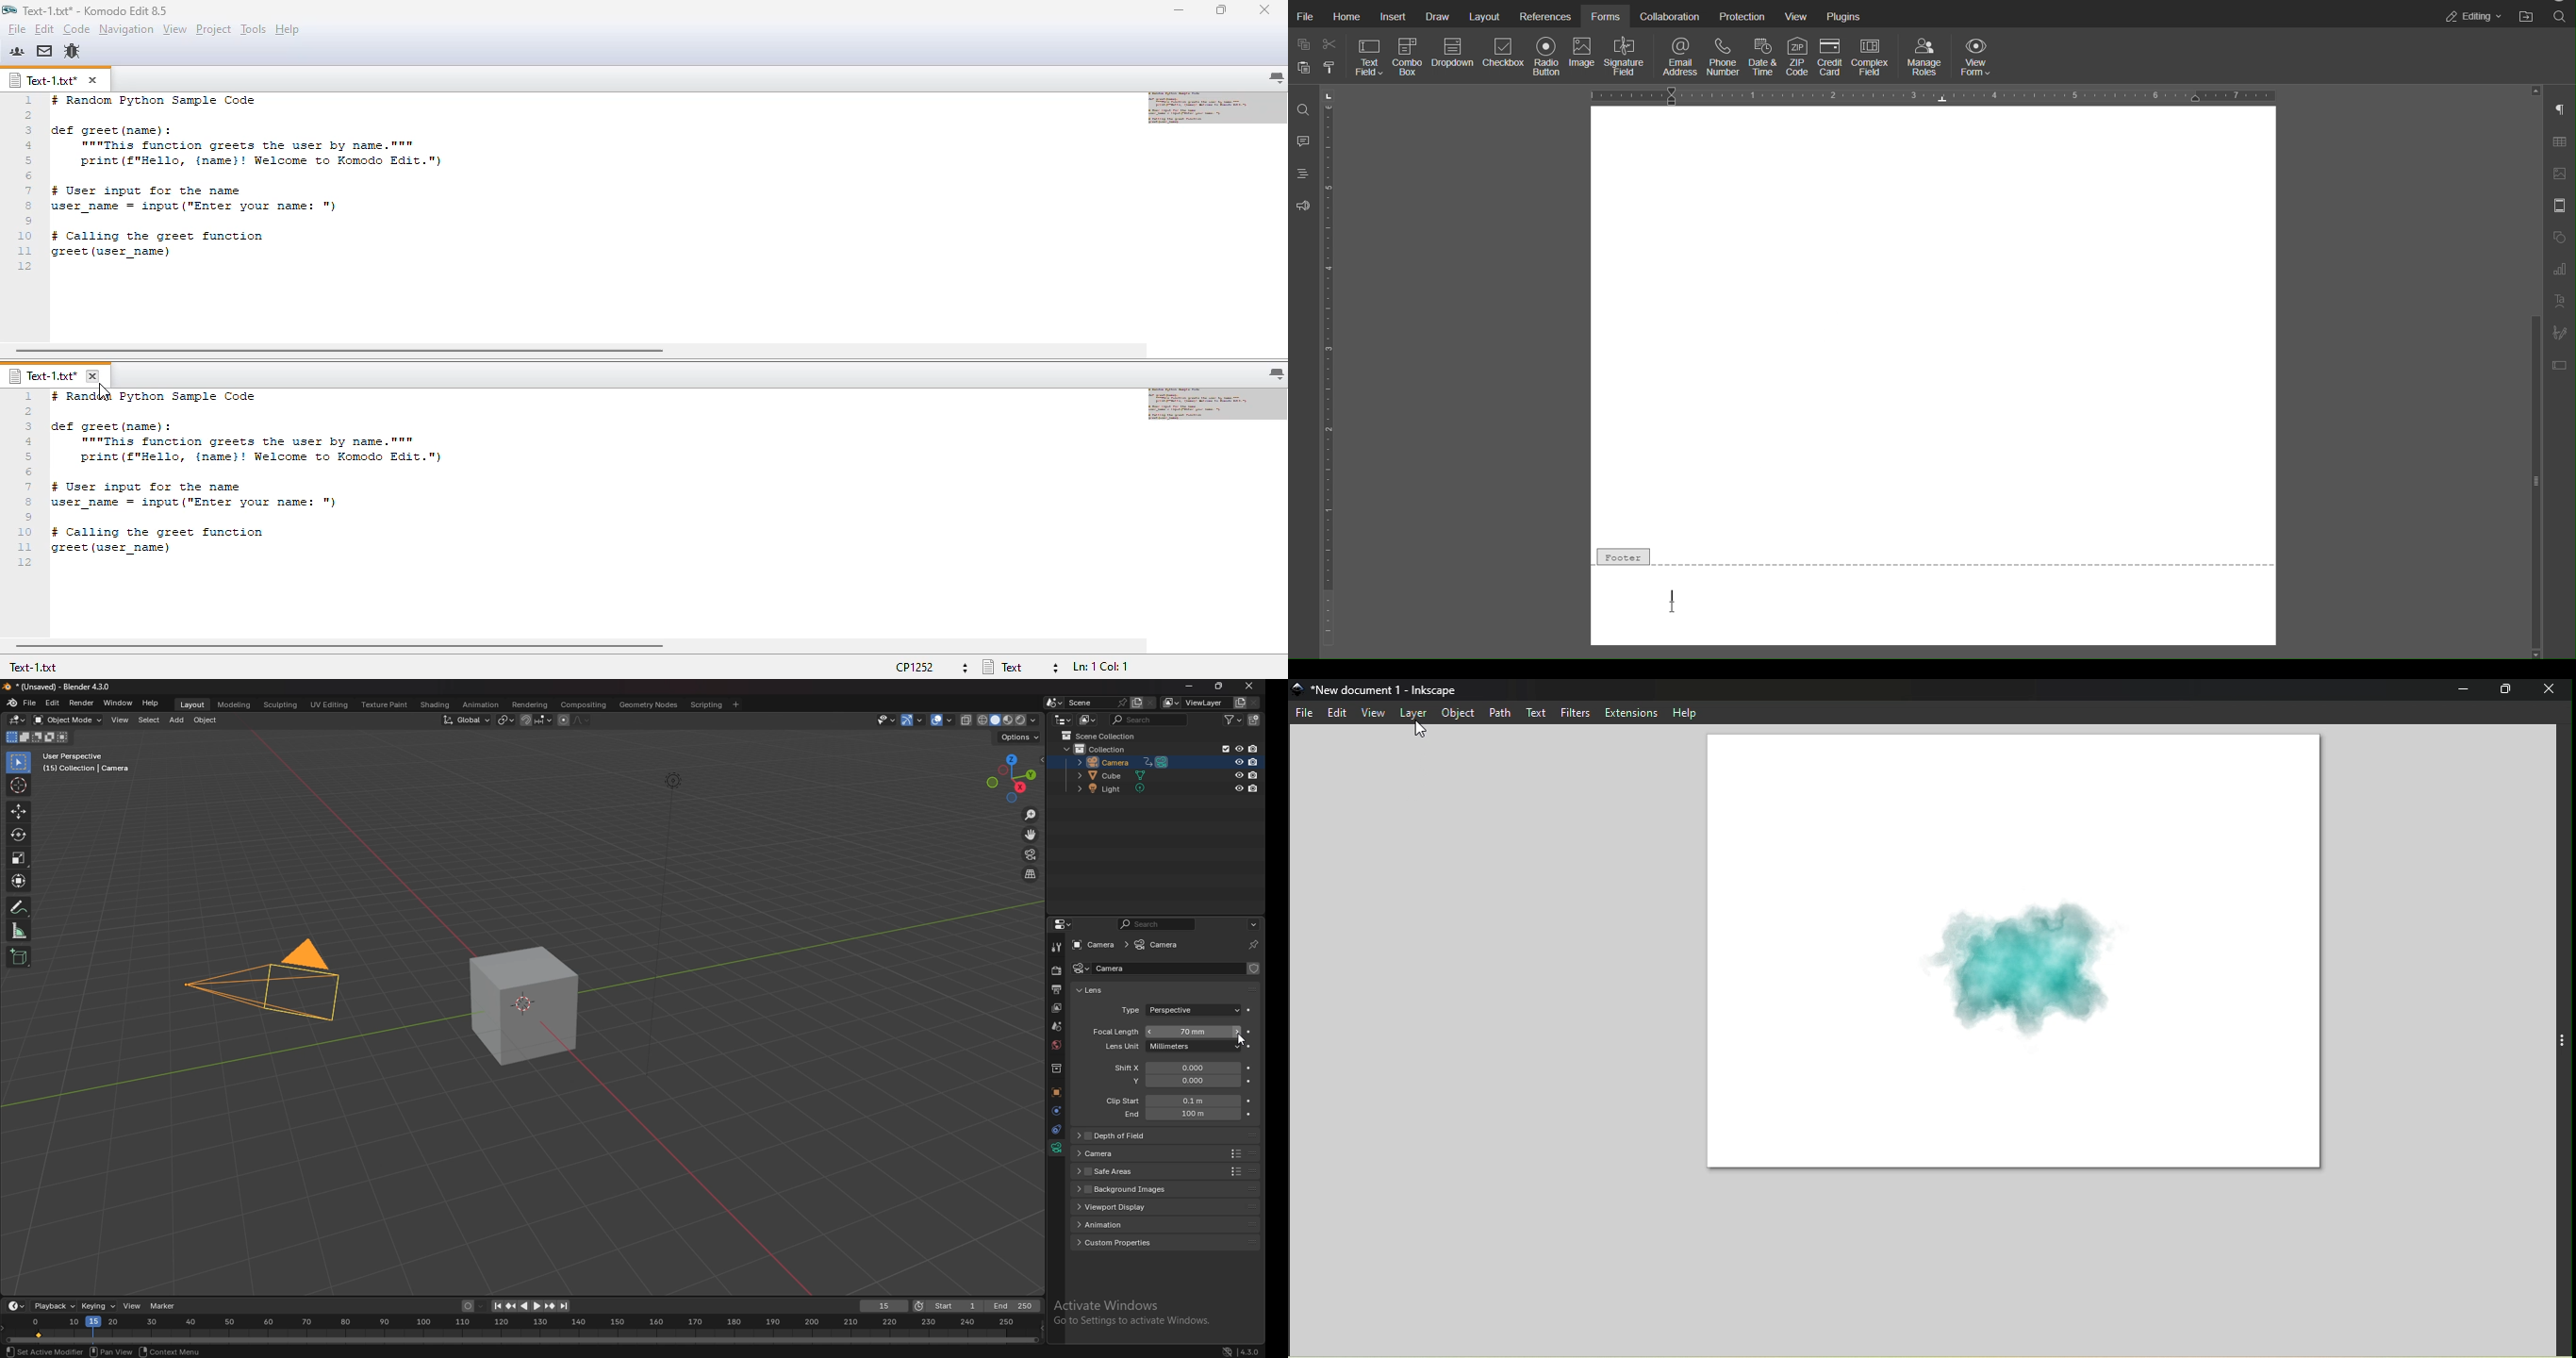 Image resolution: width=2576 pixels, height=1372 pixels. What do you see at coordinates (1254, 702) in the screenshot?
I see `remove viewlayer` at bounding box center [1254, 702].